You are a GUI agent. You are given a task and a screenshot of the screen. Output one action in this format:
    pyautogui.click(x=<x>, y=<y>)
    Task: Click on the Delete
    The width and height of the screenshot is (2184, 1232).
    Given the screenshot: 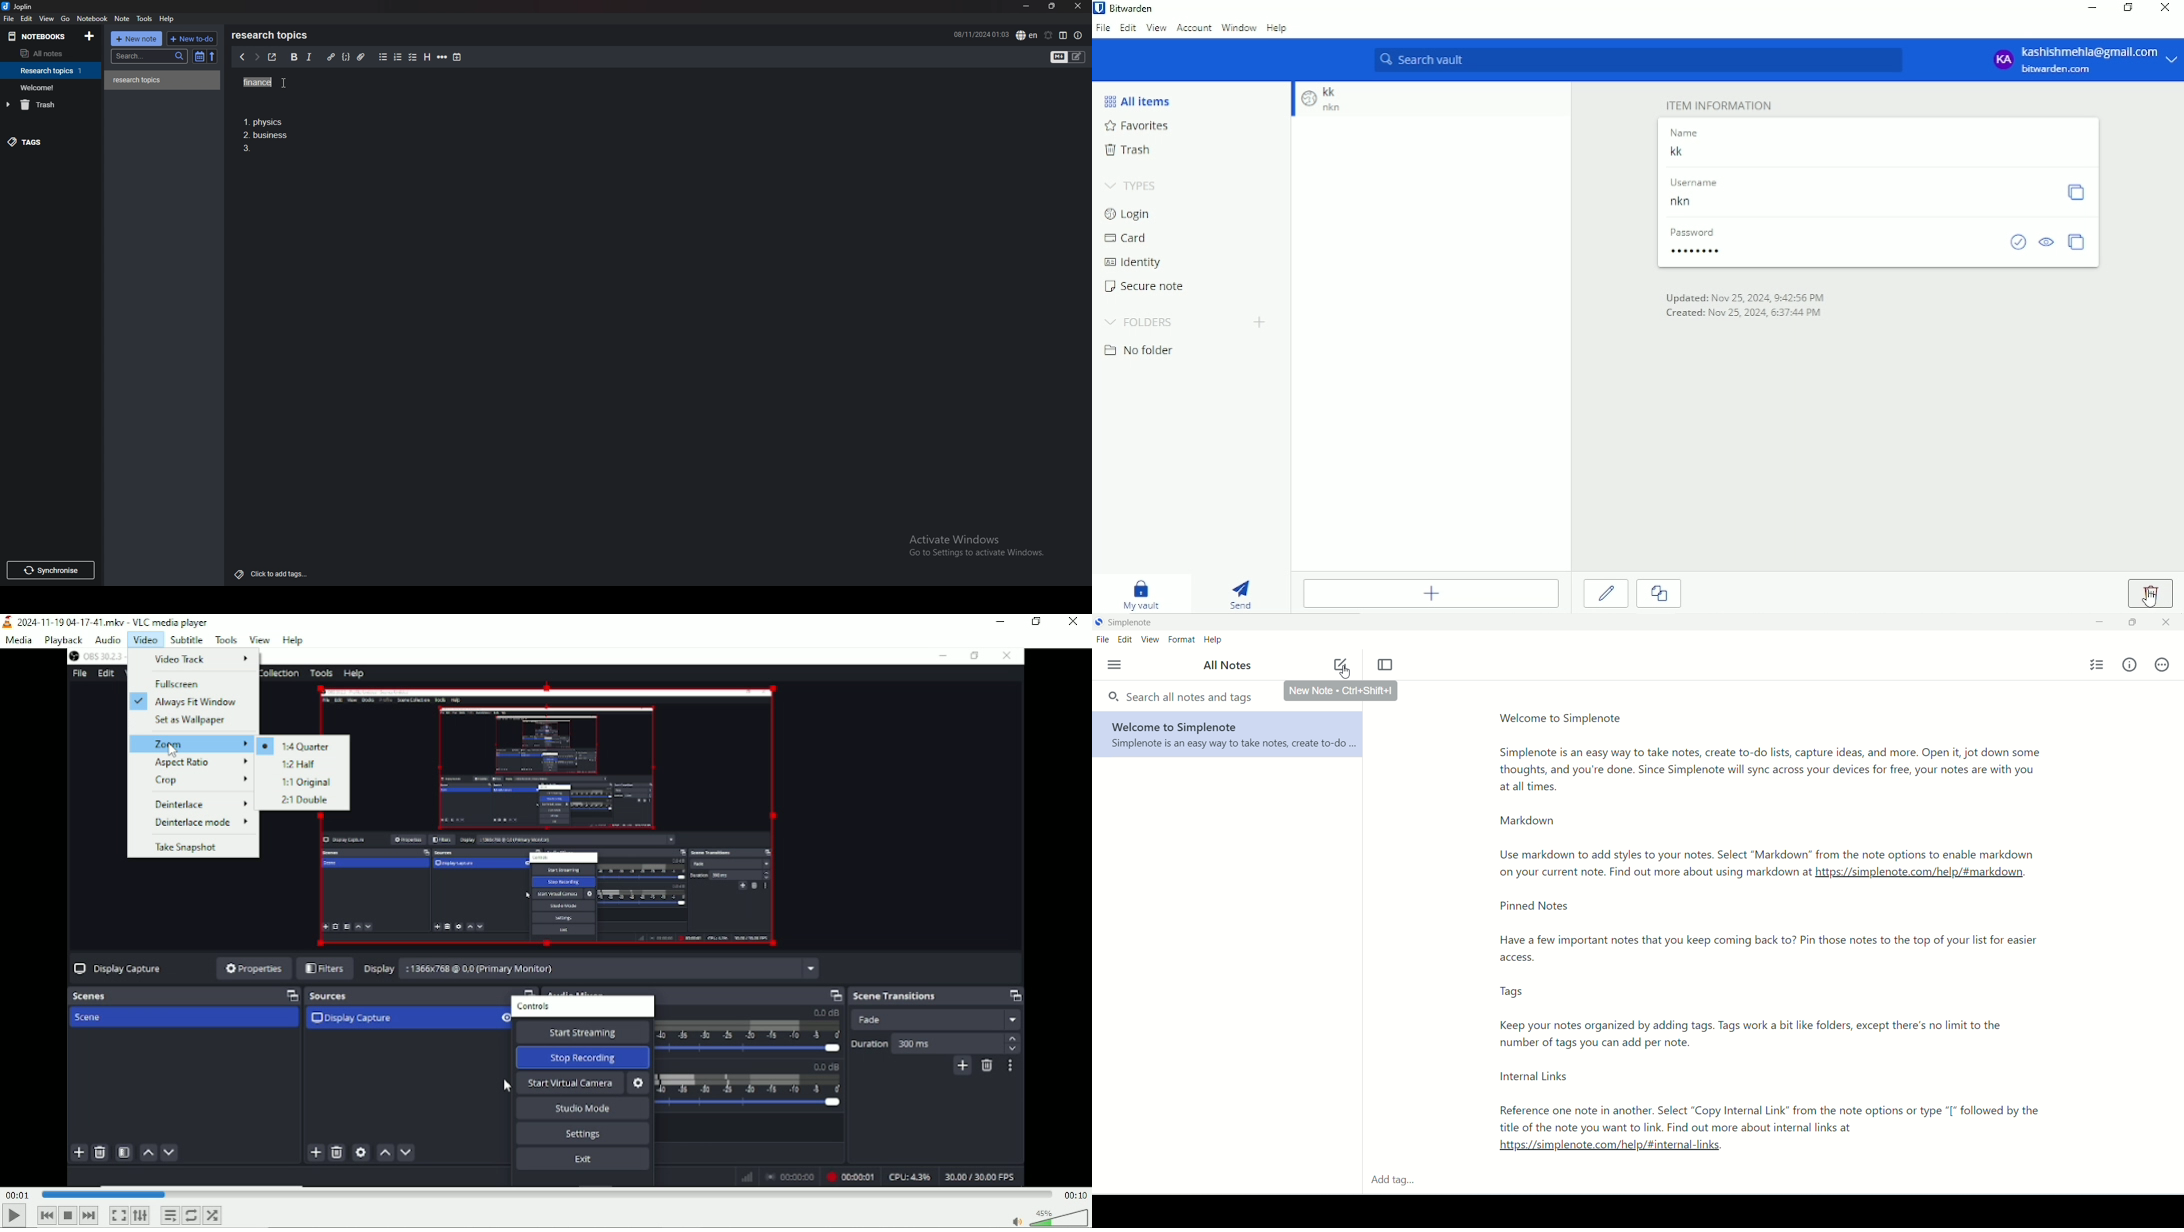 What is the action you would take?
    pyautogui.click(x=2149, y=593)
    